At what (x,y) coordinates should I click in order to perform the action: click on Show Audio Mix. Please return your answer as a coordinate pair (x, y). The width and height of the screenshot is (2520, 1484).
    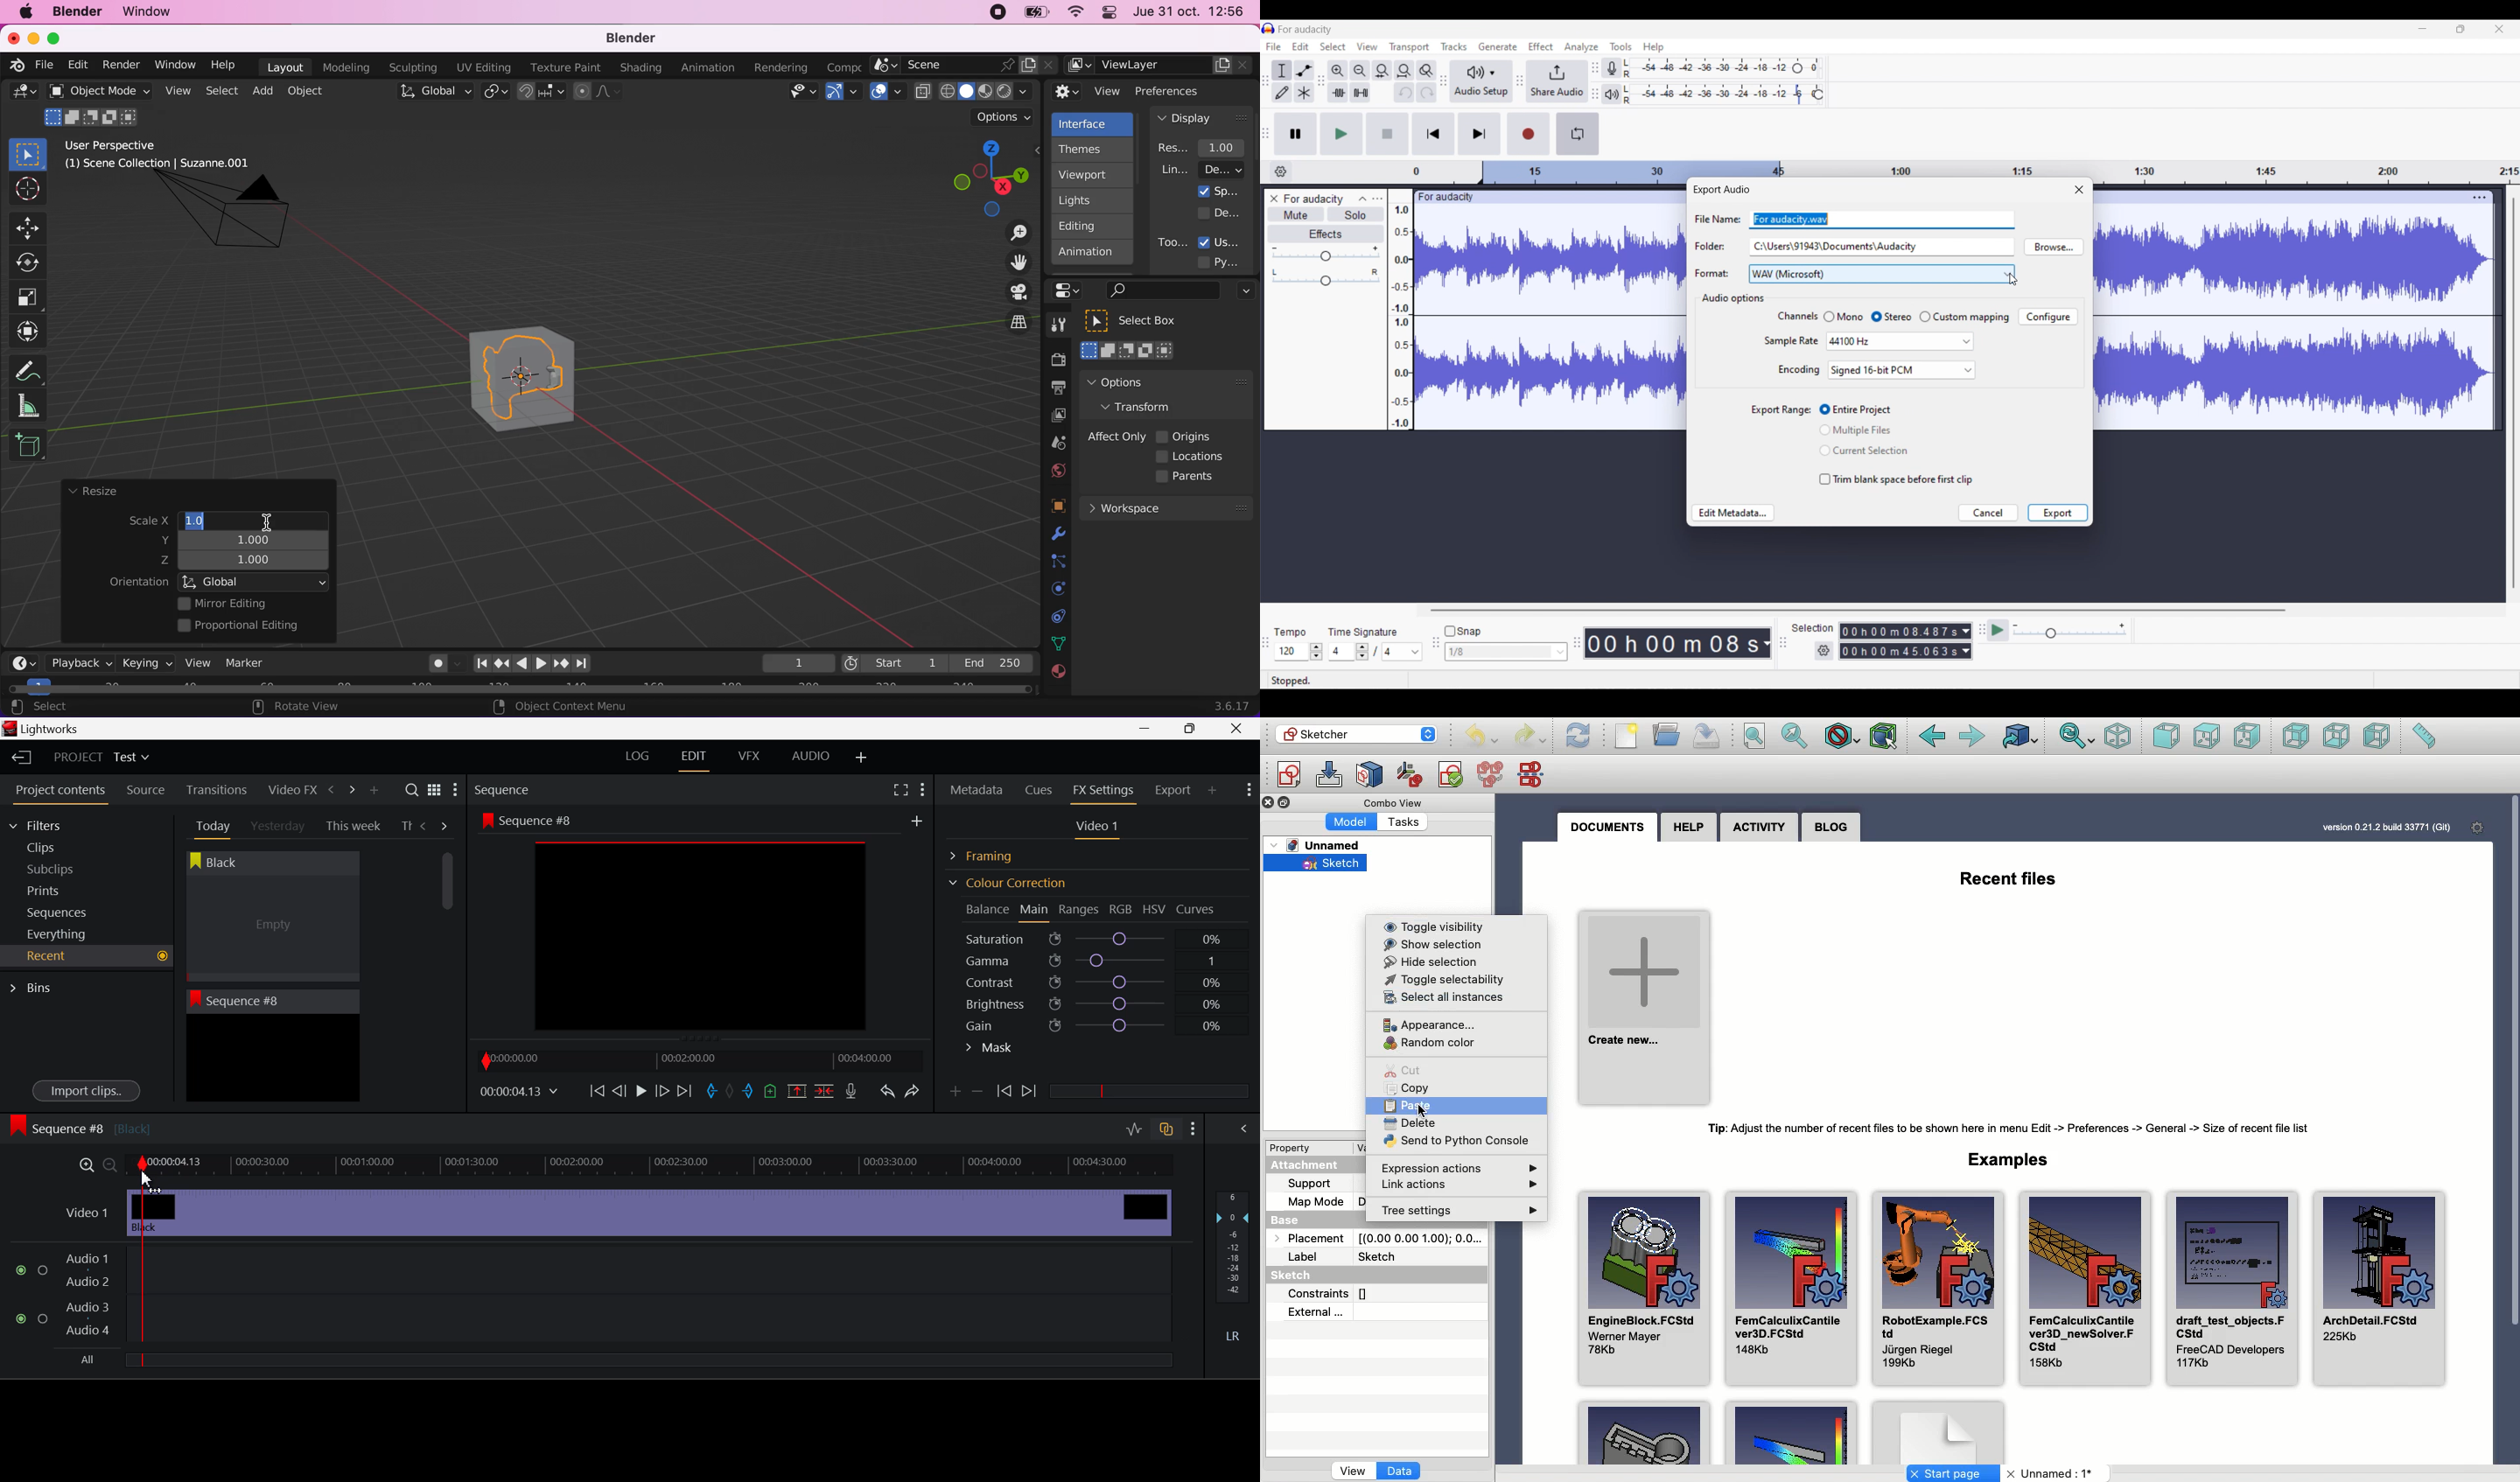
    Looking at the image, I should click on (1245, 1127).